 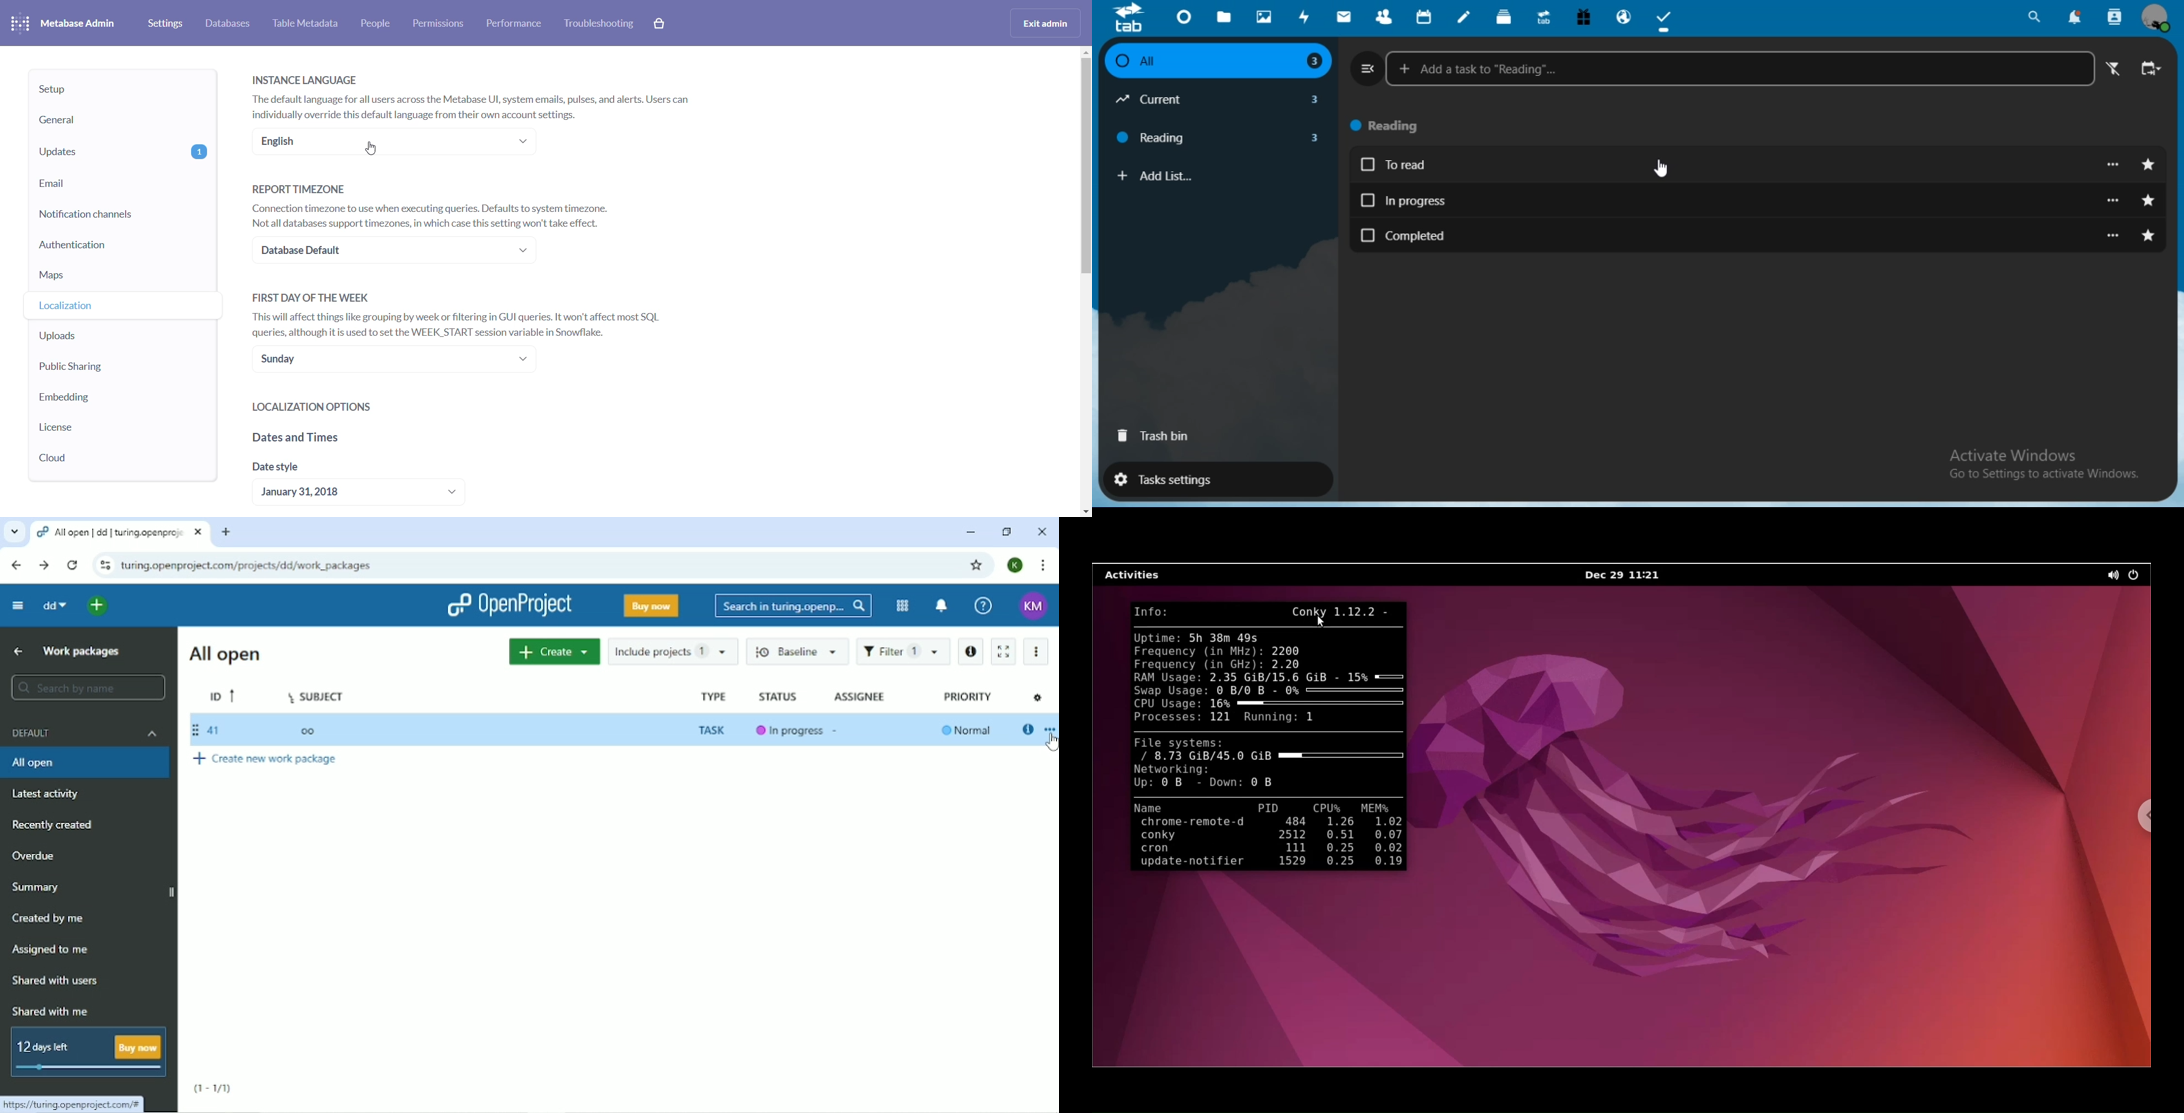 I want to click on tasks, so click(x=1667, y=19).